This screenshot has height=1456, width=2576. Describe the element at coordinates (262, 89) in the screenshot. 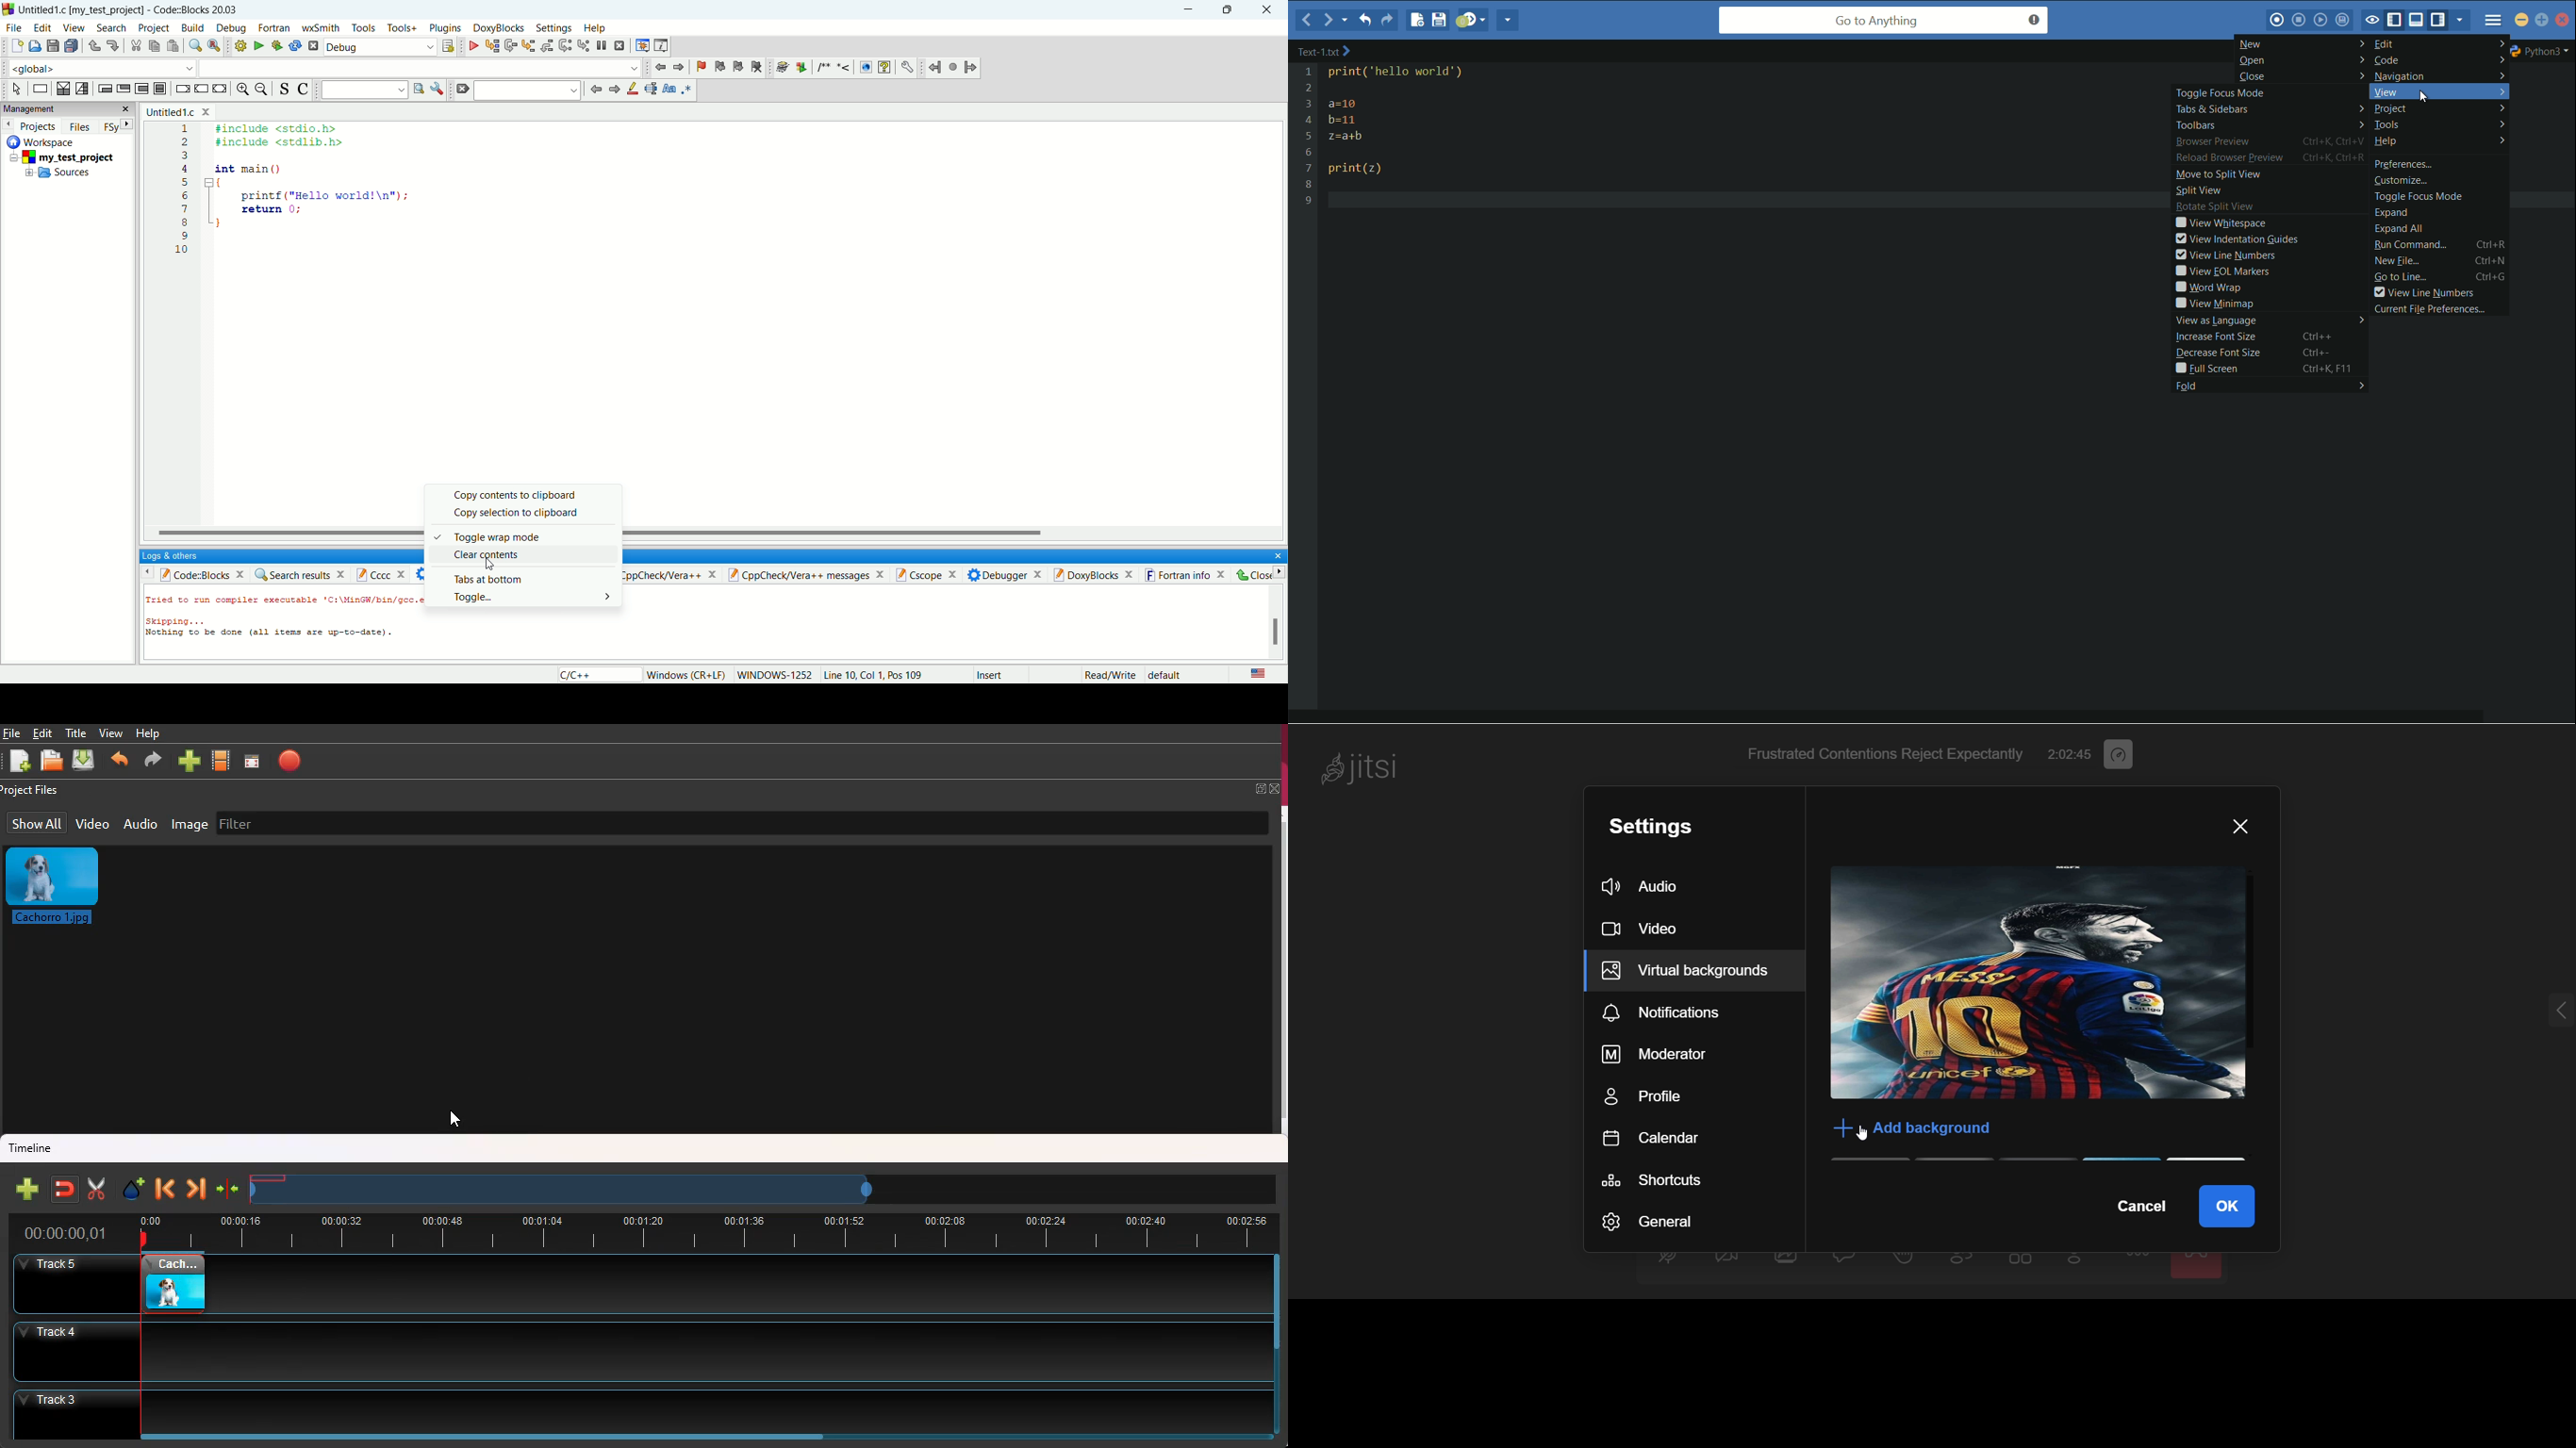

I see `zoom out` at that location.